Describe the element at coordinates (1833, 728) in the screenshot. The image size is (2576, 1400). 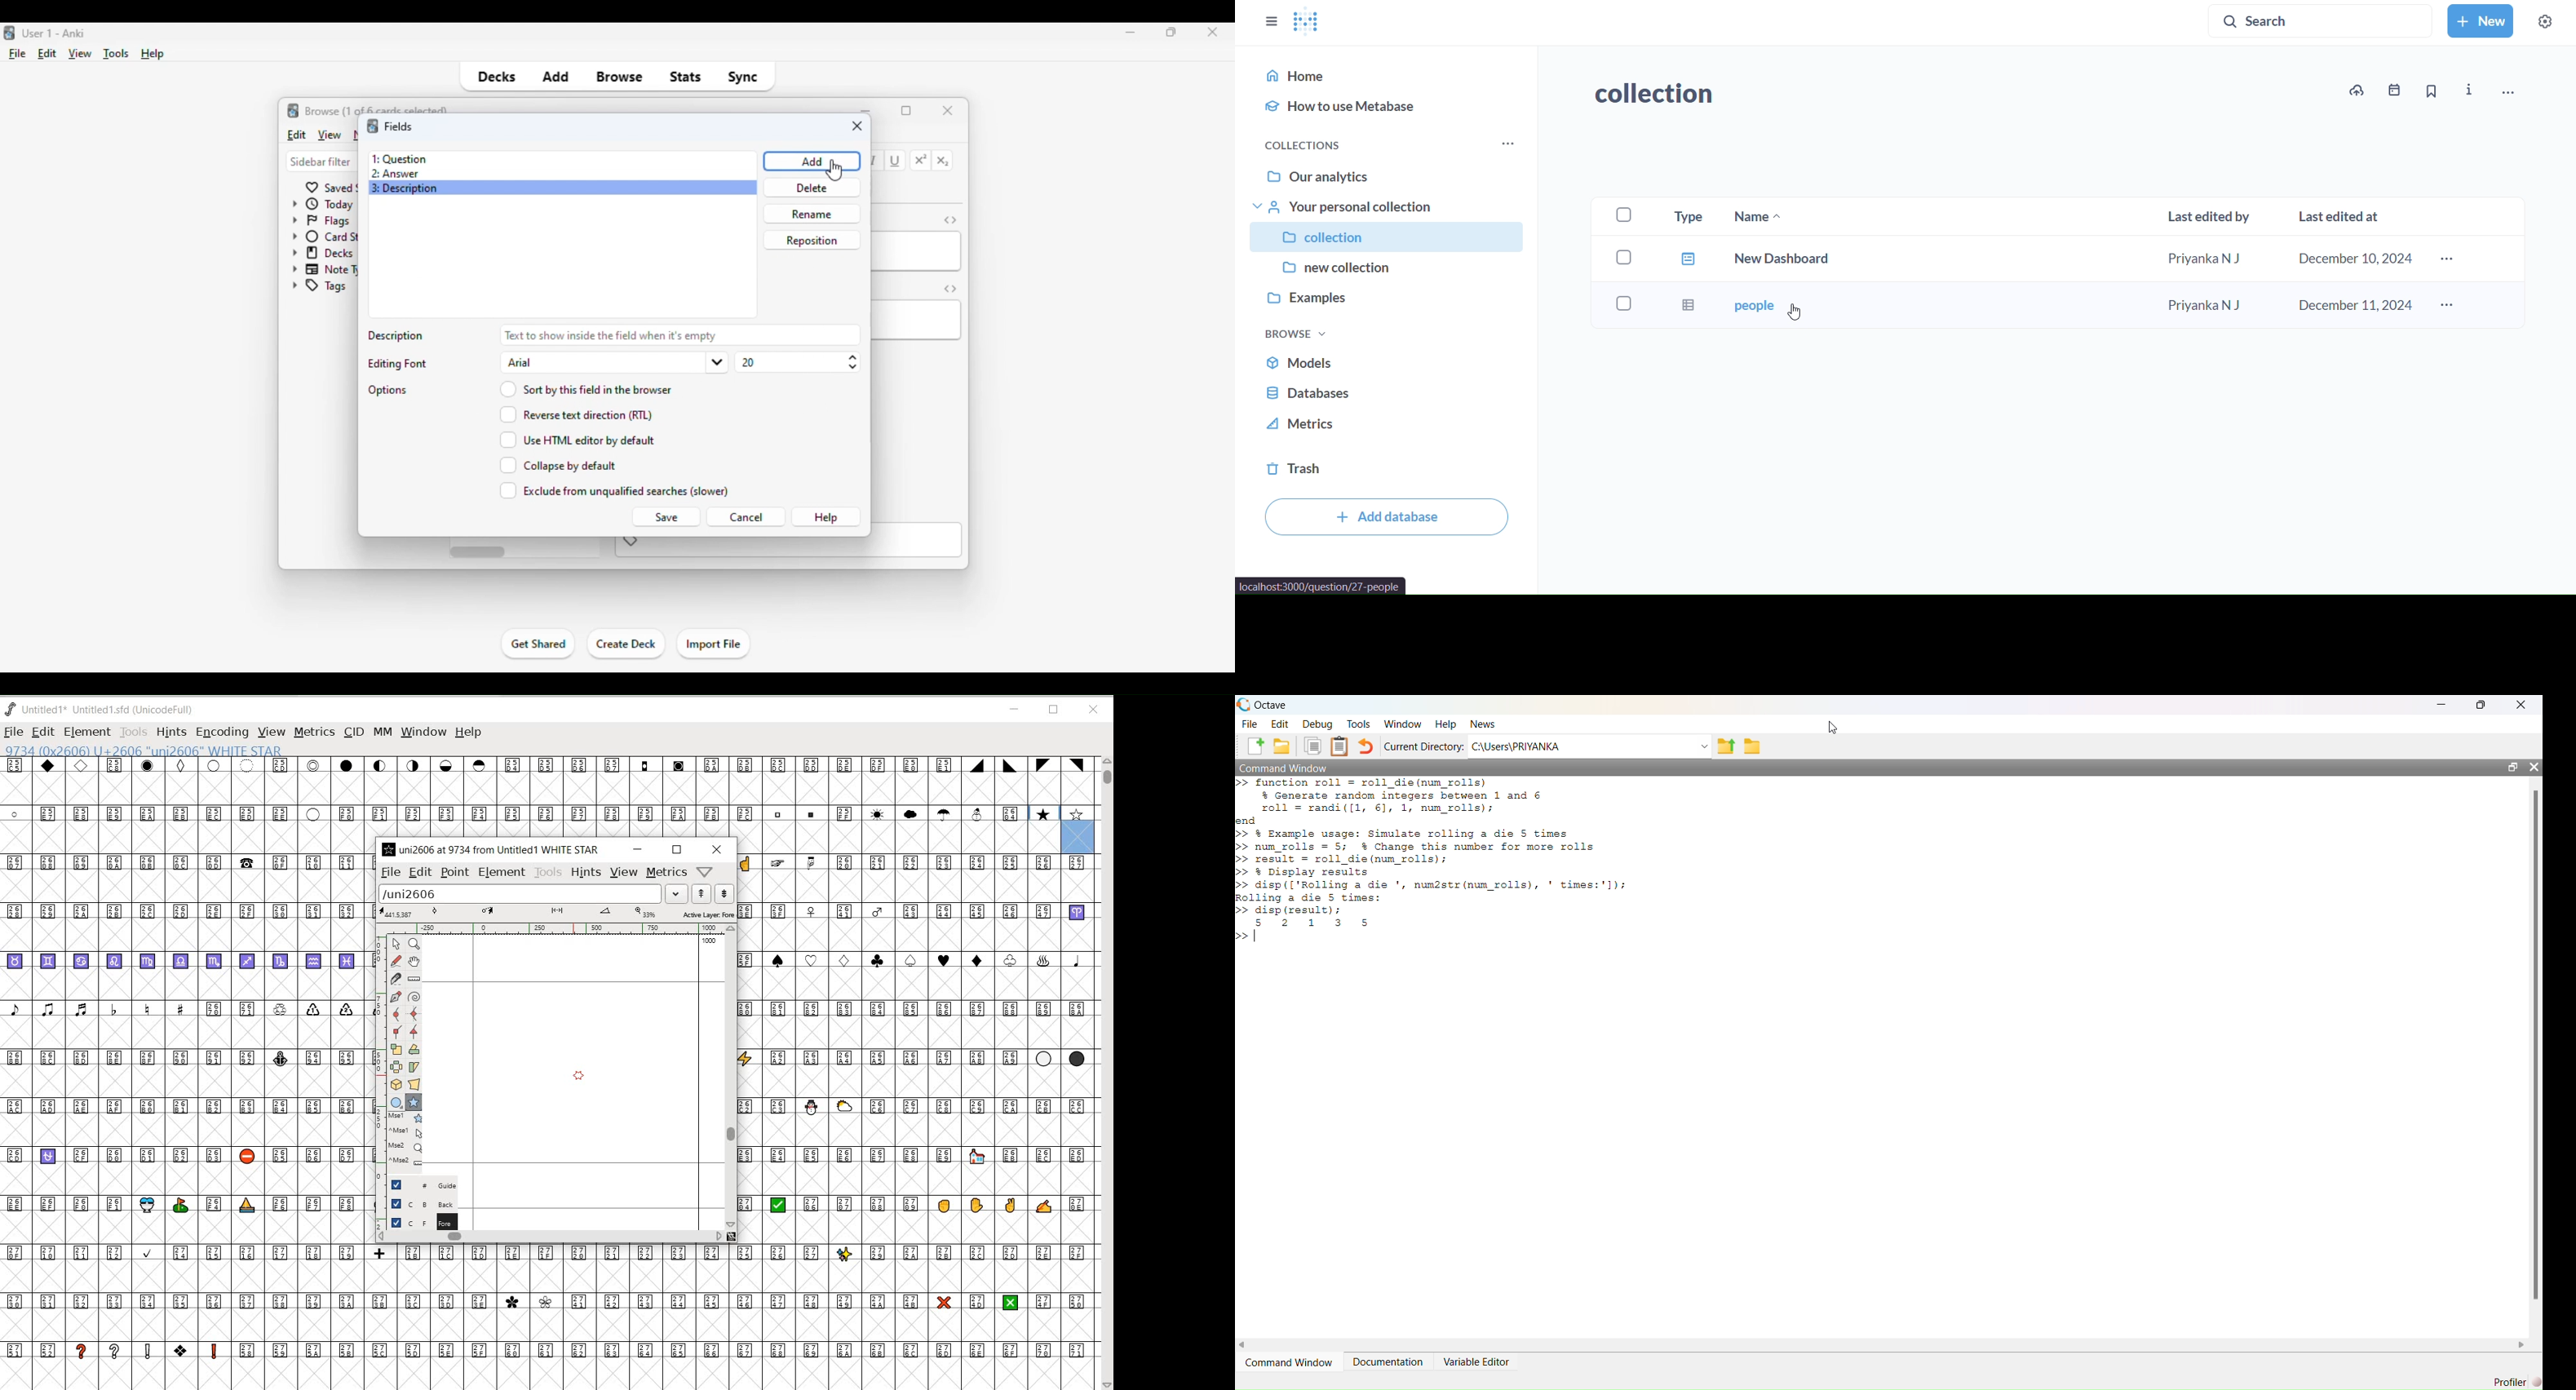
I see `cursor` at that location.